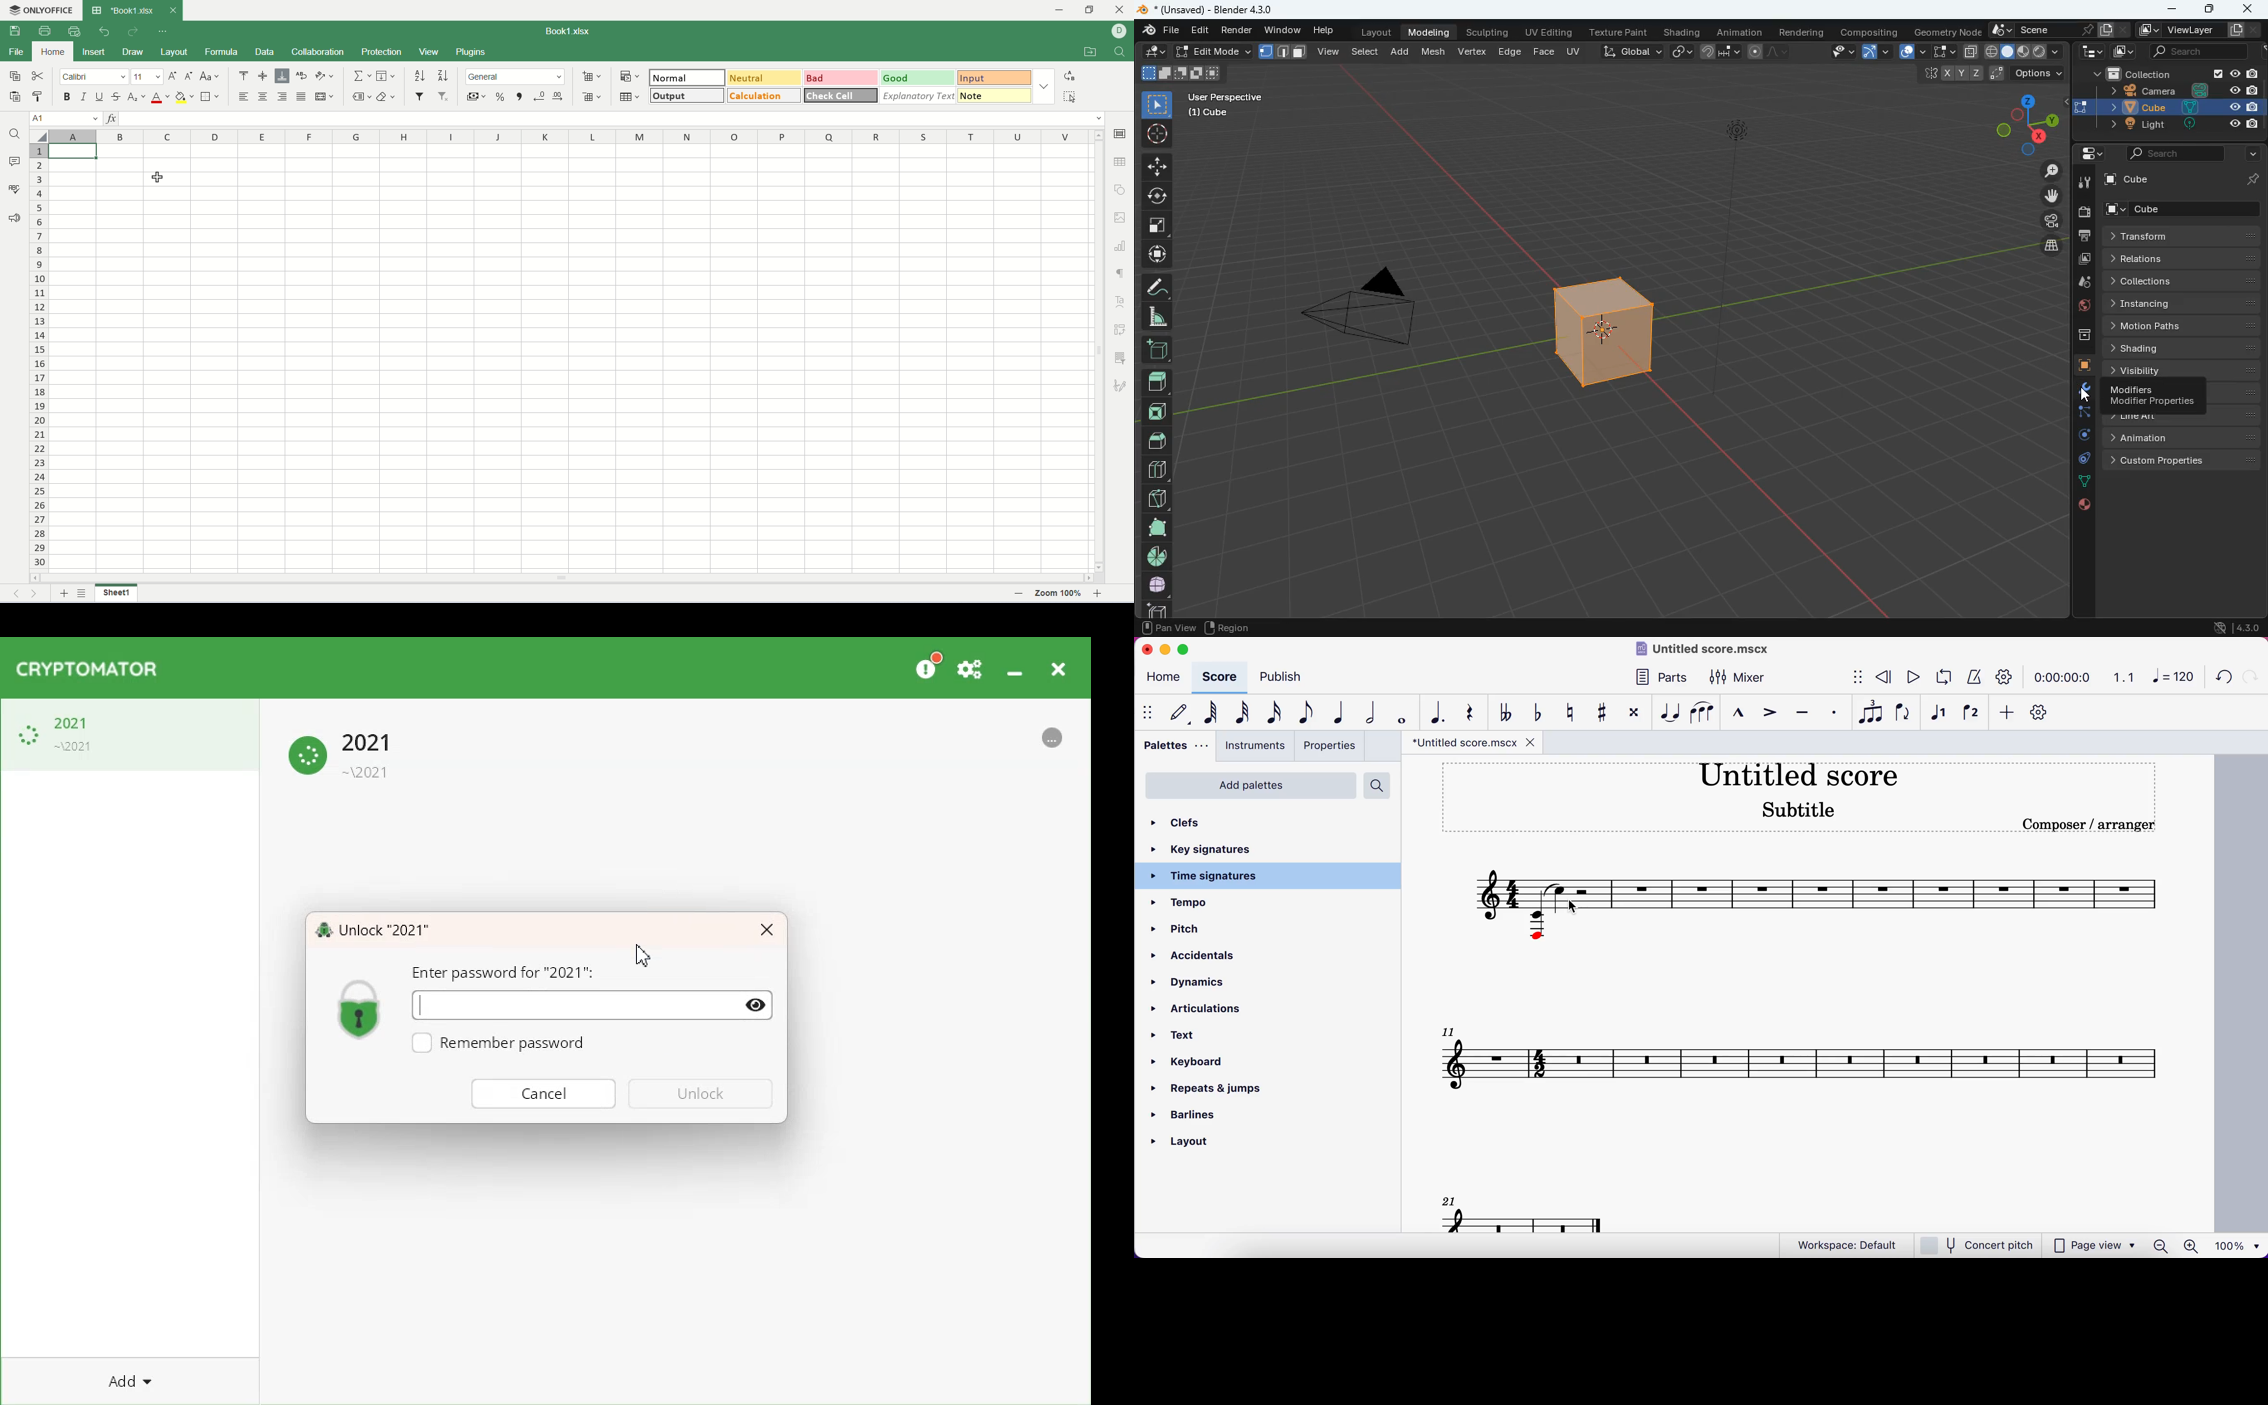 The height and width of the screenshot is (1428, 2268). I want to click on tuples, so click(1868, 711).